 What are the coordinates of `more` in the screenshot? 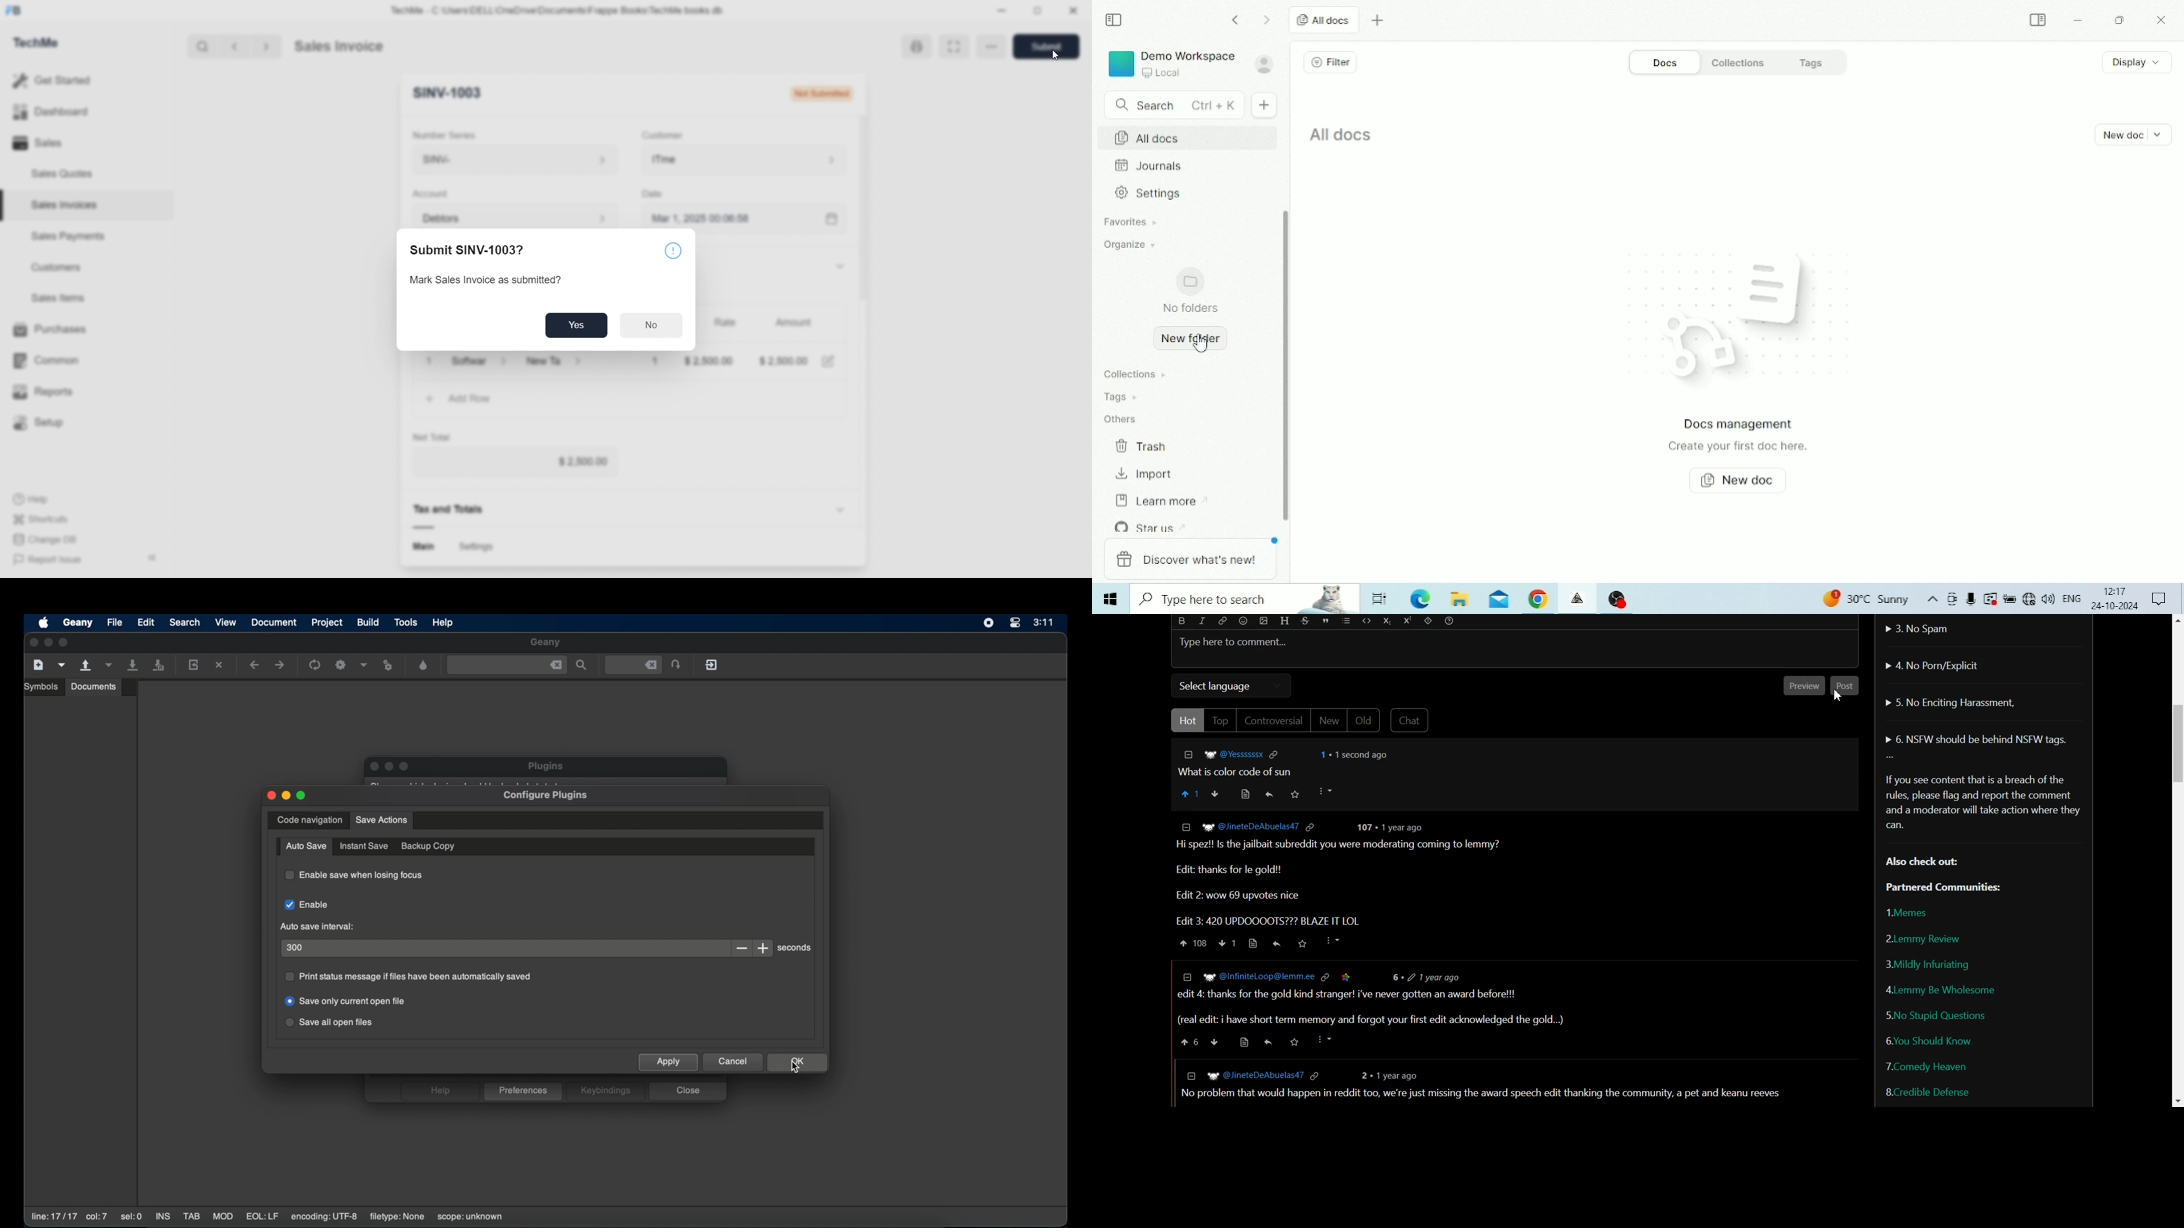 It's located at (1333, 942).